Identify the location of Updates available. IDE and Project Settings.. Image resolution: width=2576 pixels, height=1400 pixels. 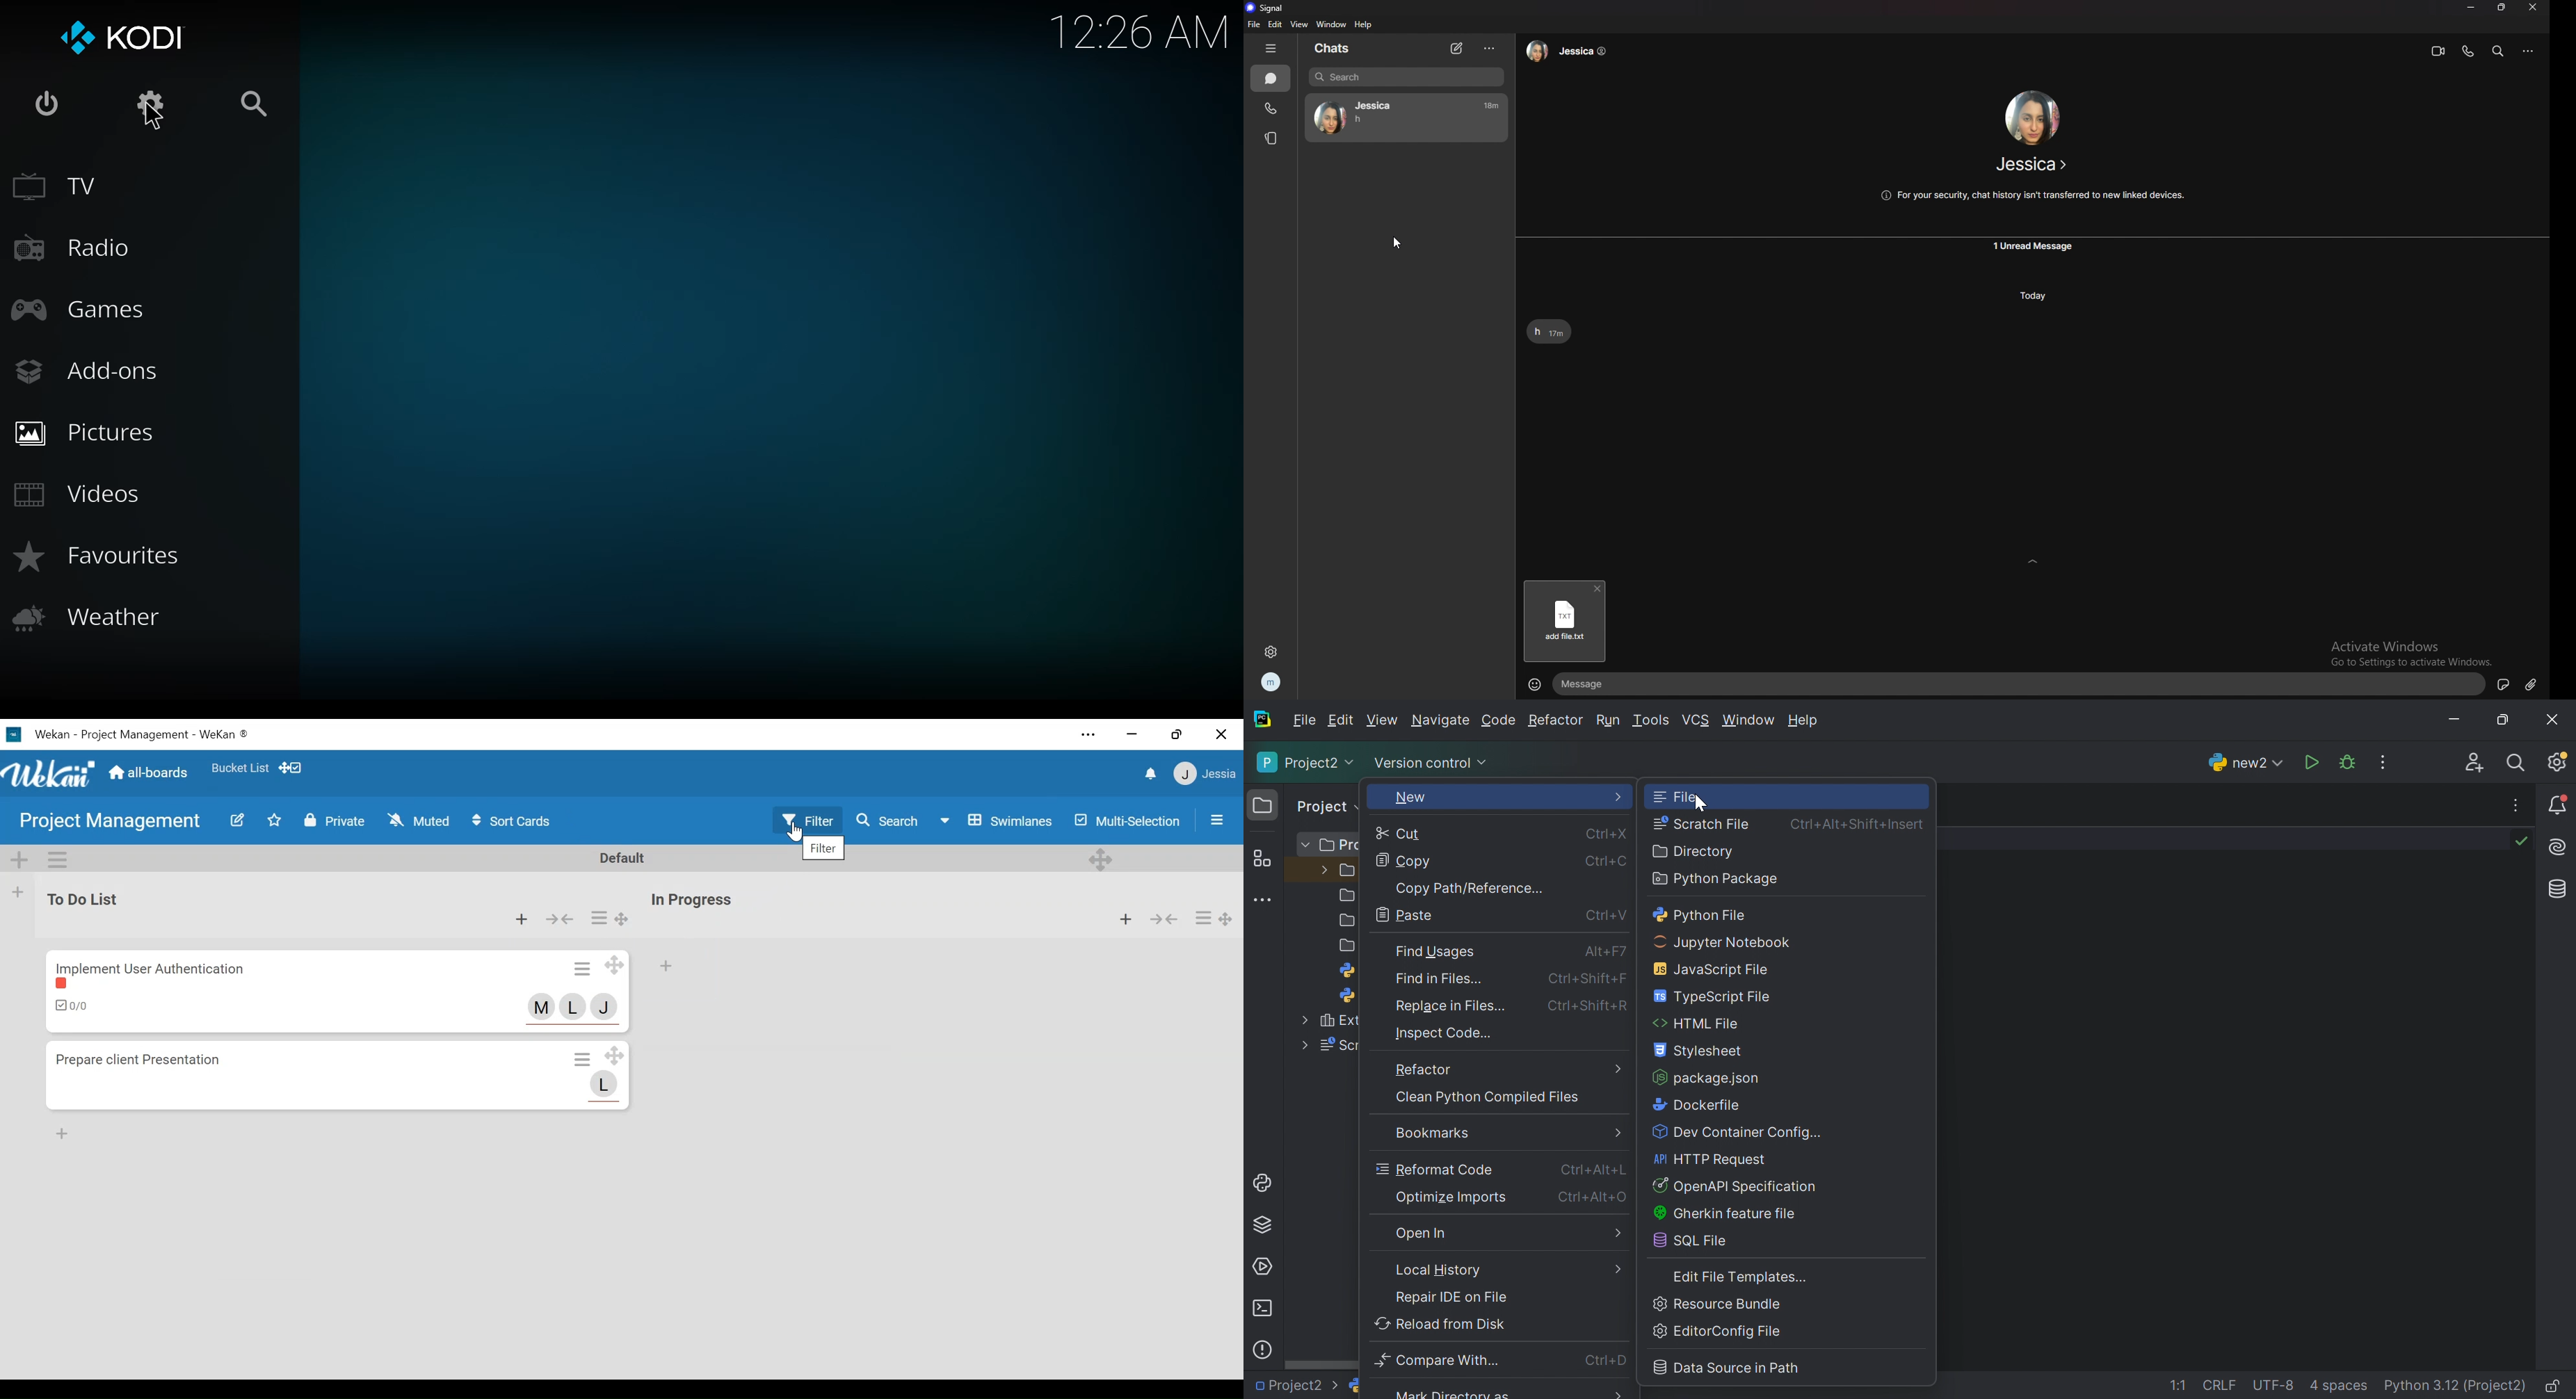
(2559, 763).